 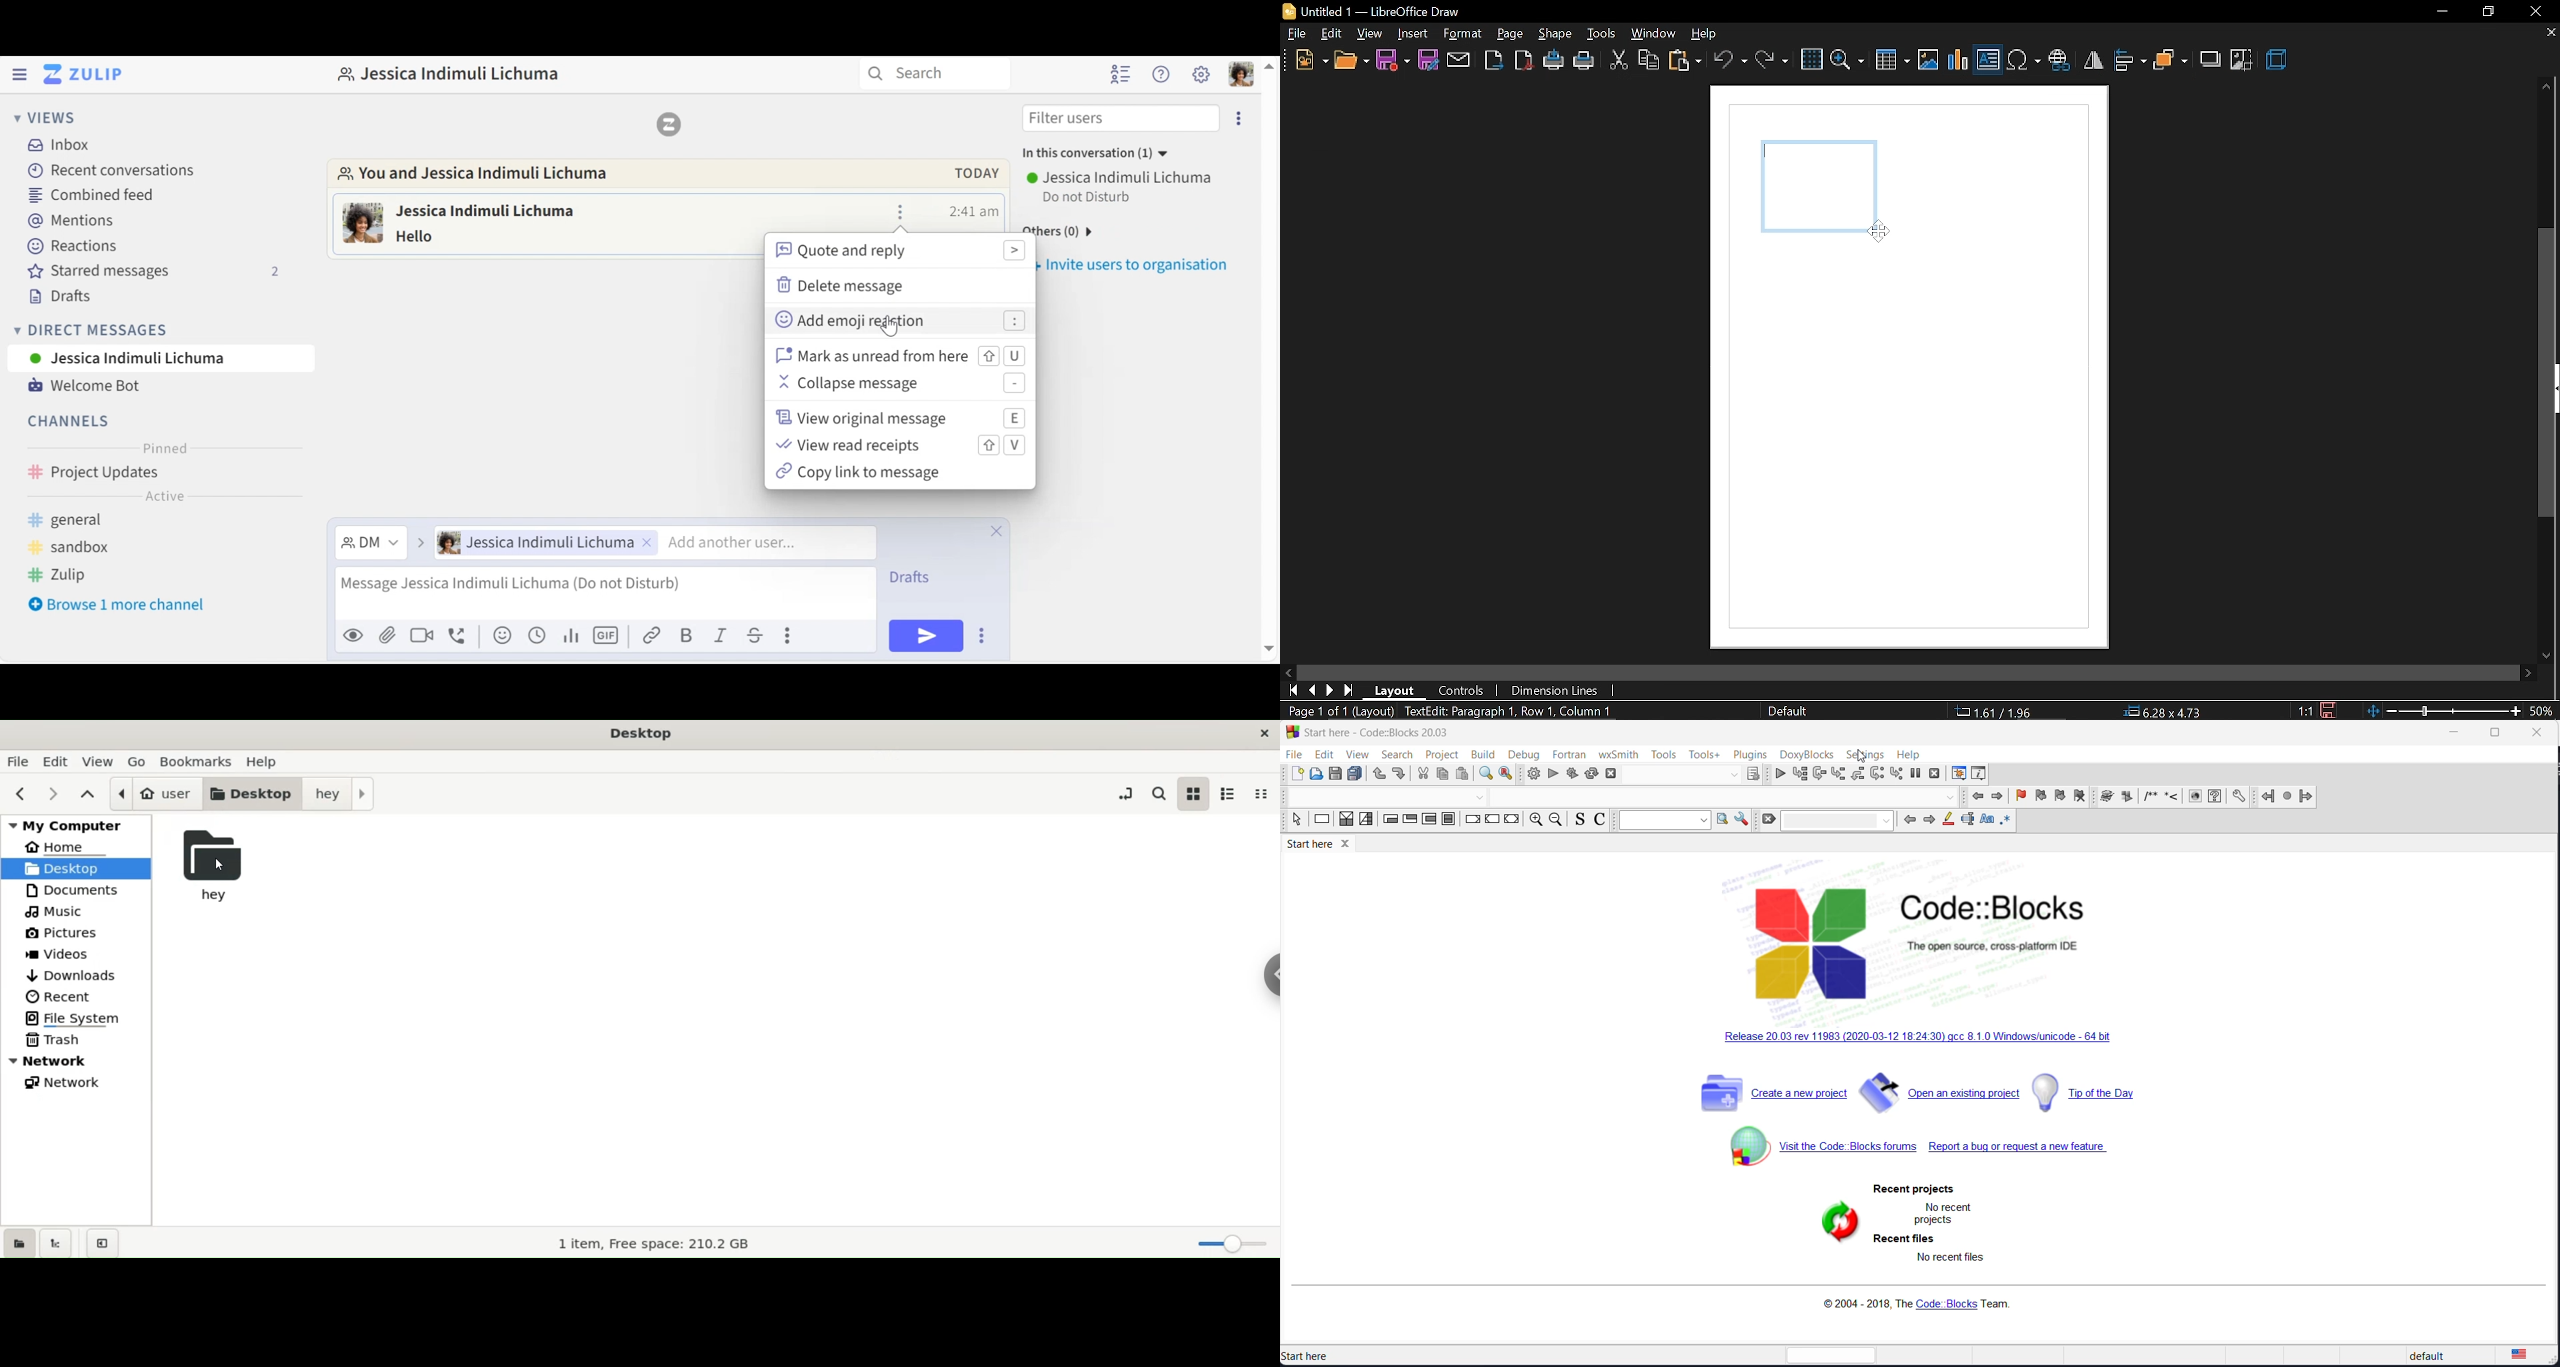 I want to click on co-ordinate, so click(x=2001, y=711).